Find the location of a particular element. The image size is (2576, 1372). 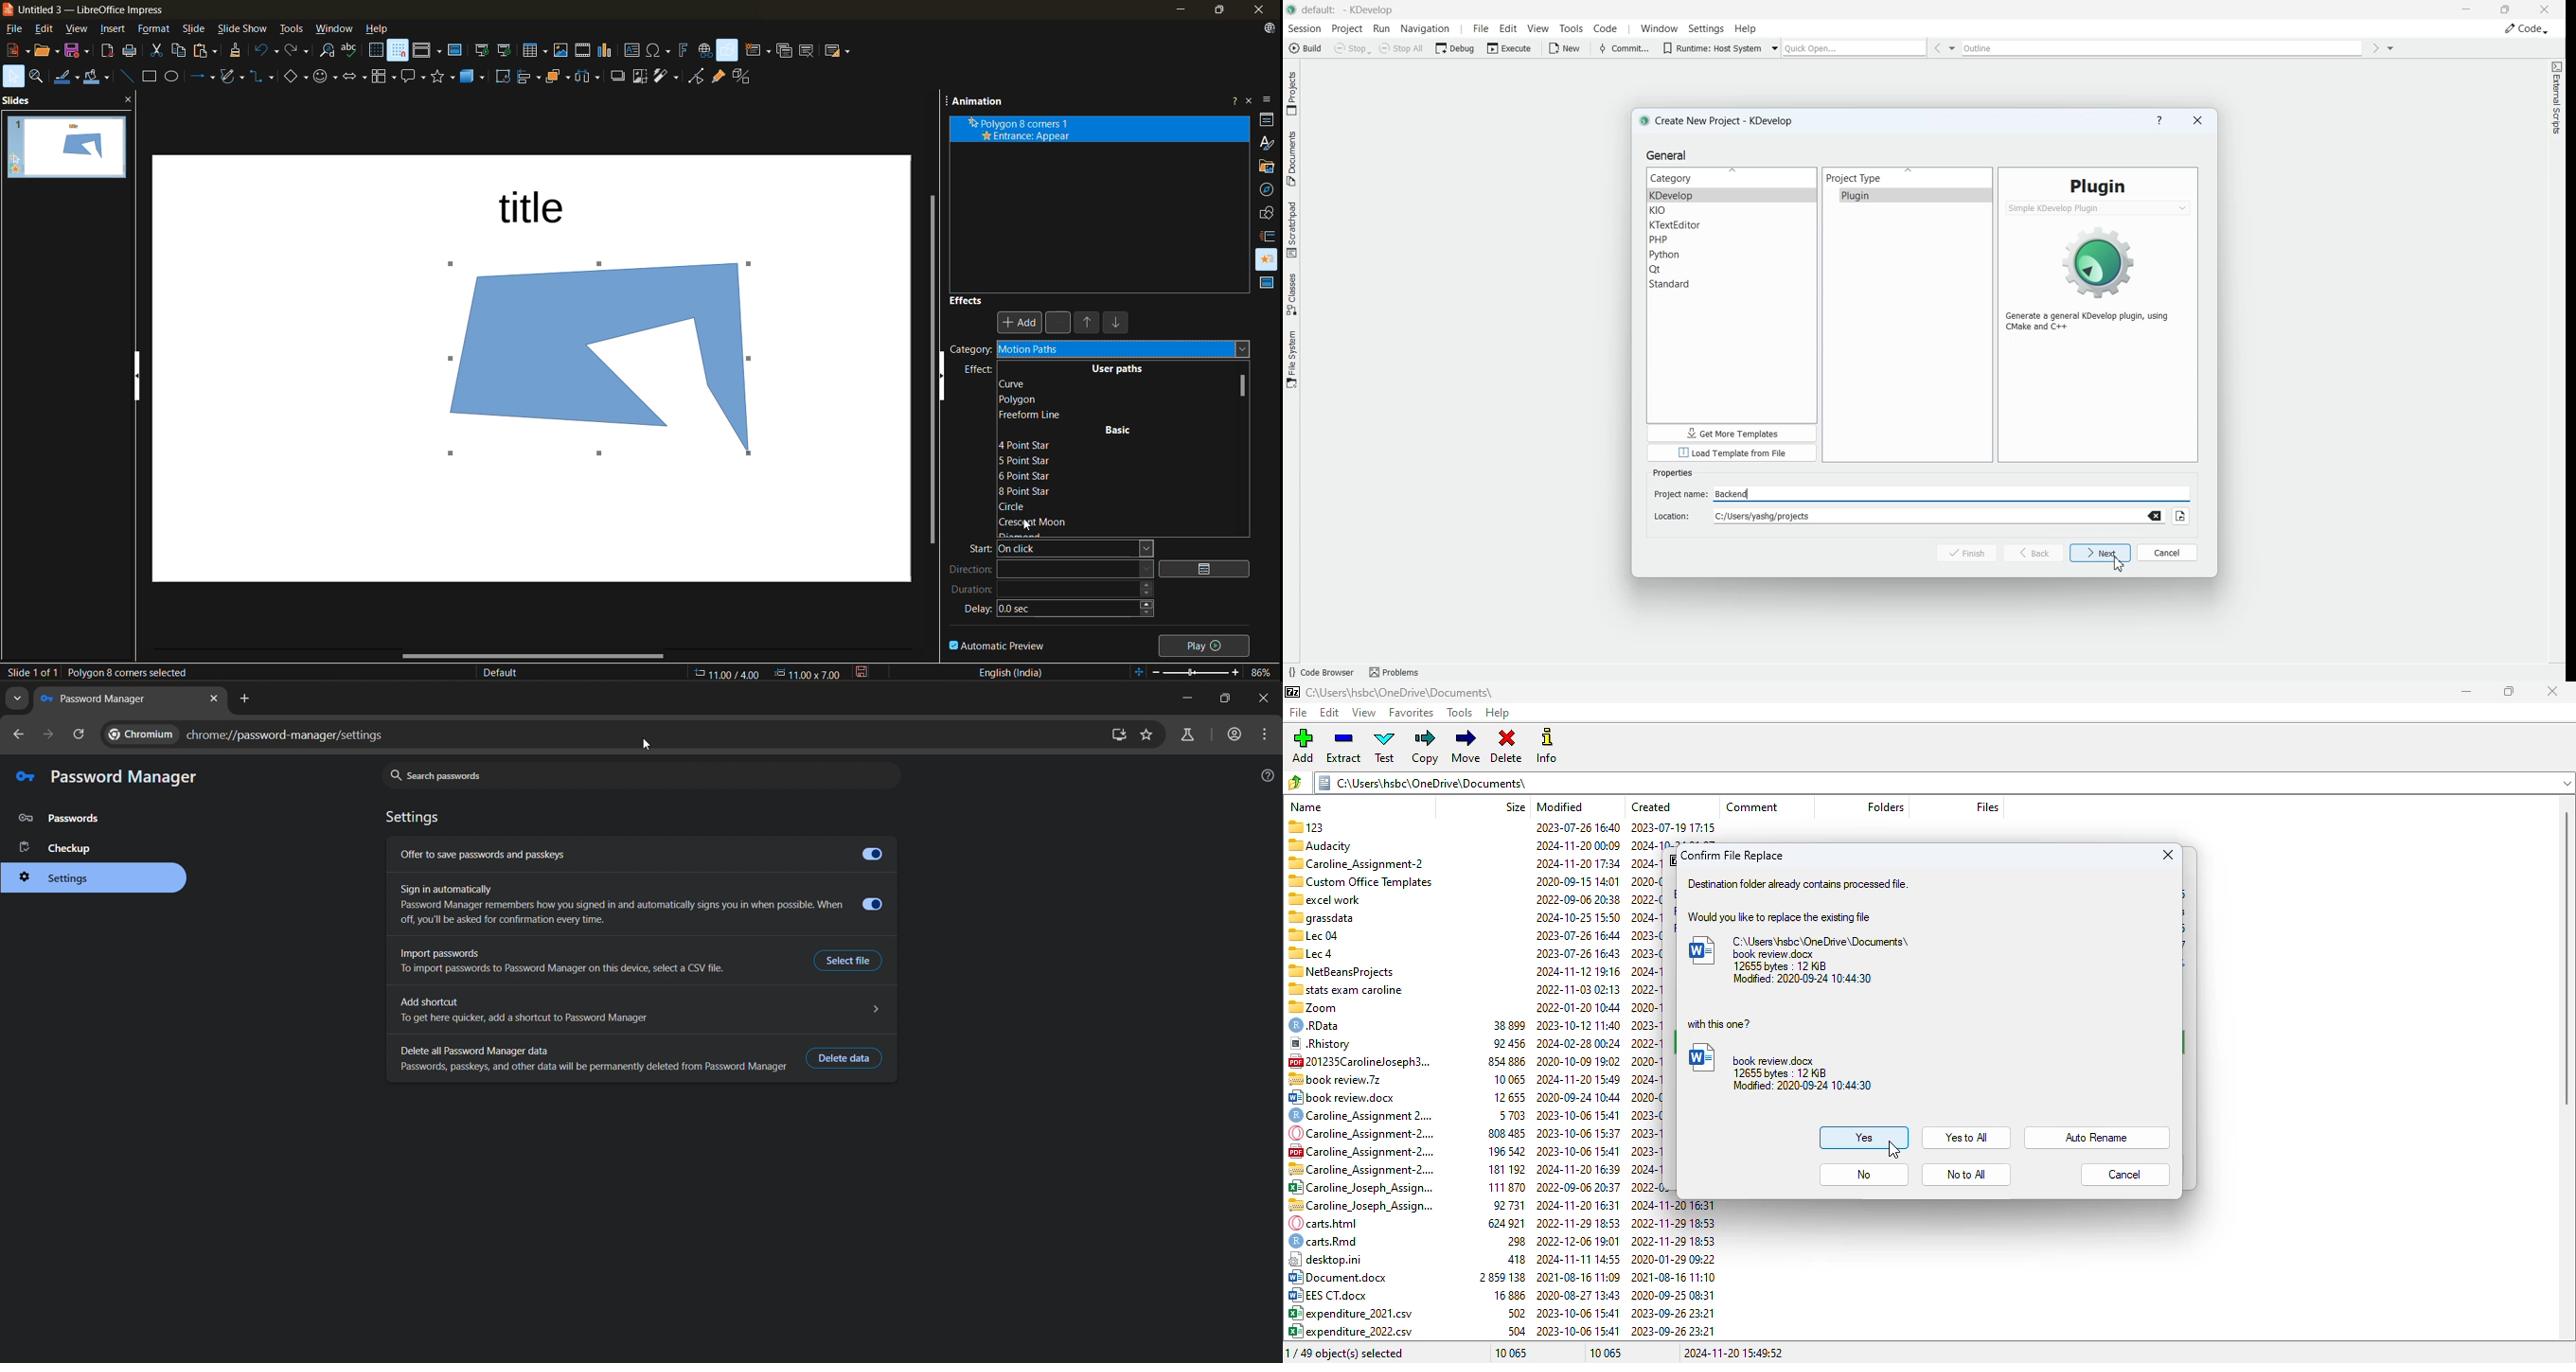

vertical scroll bar is located at coordinates (1244, 387).